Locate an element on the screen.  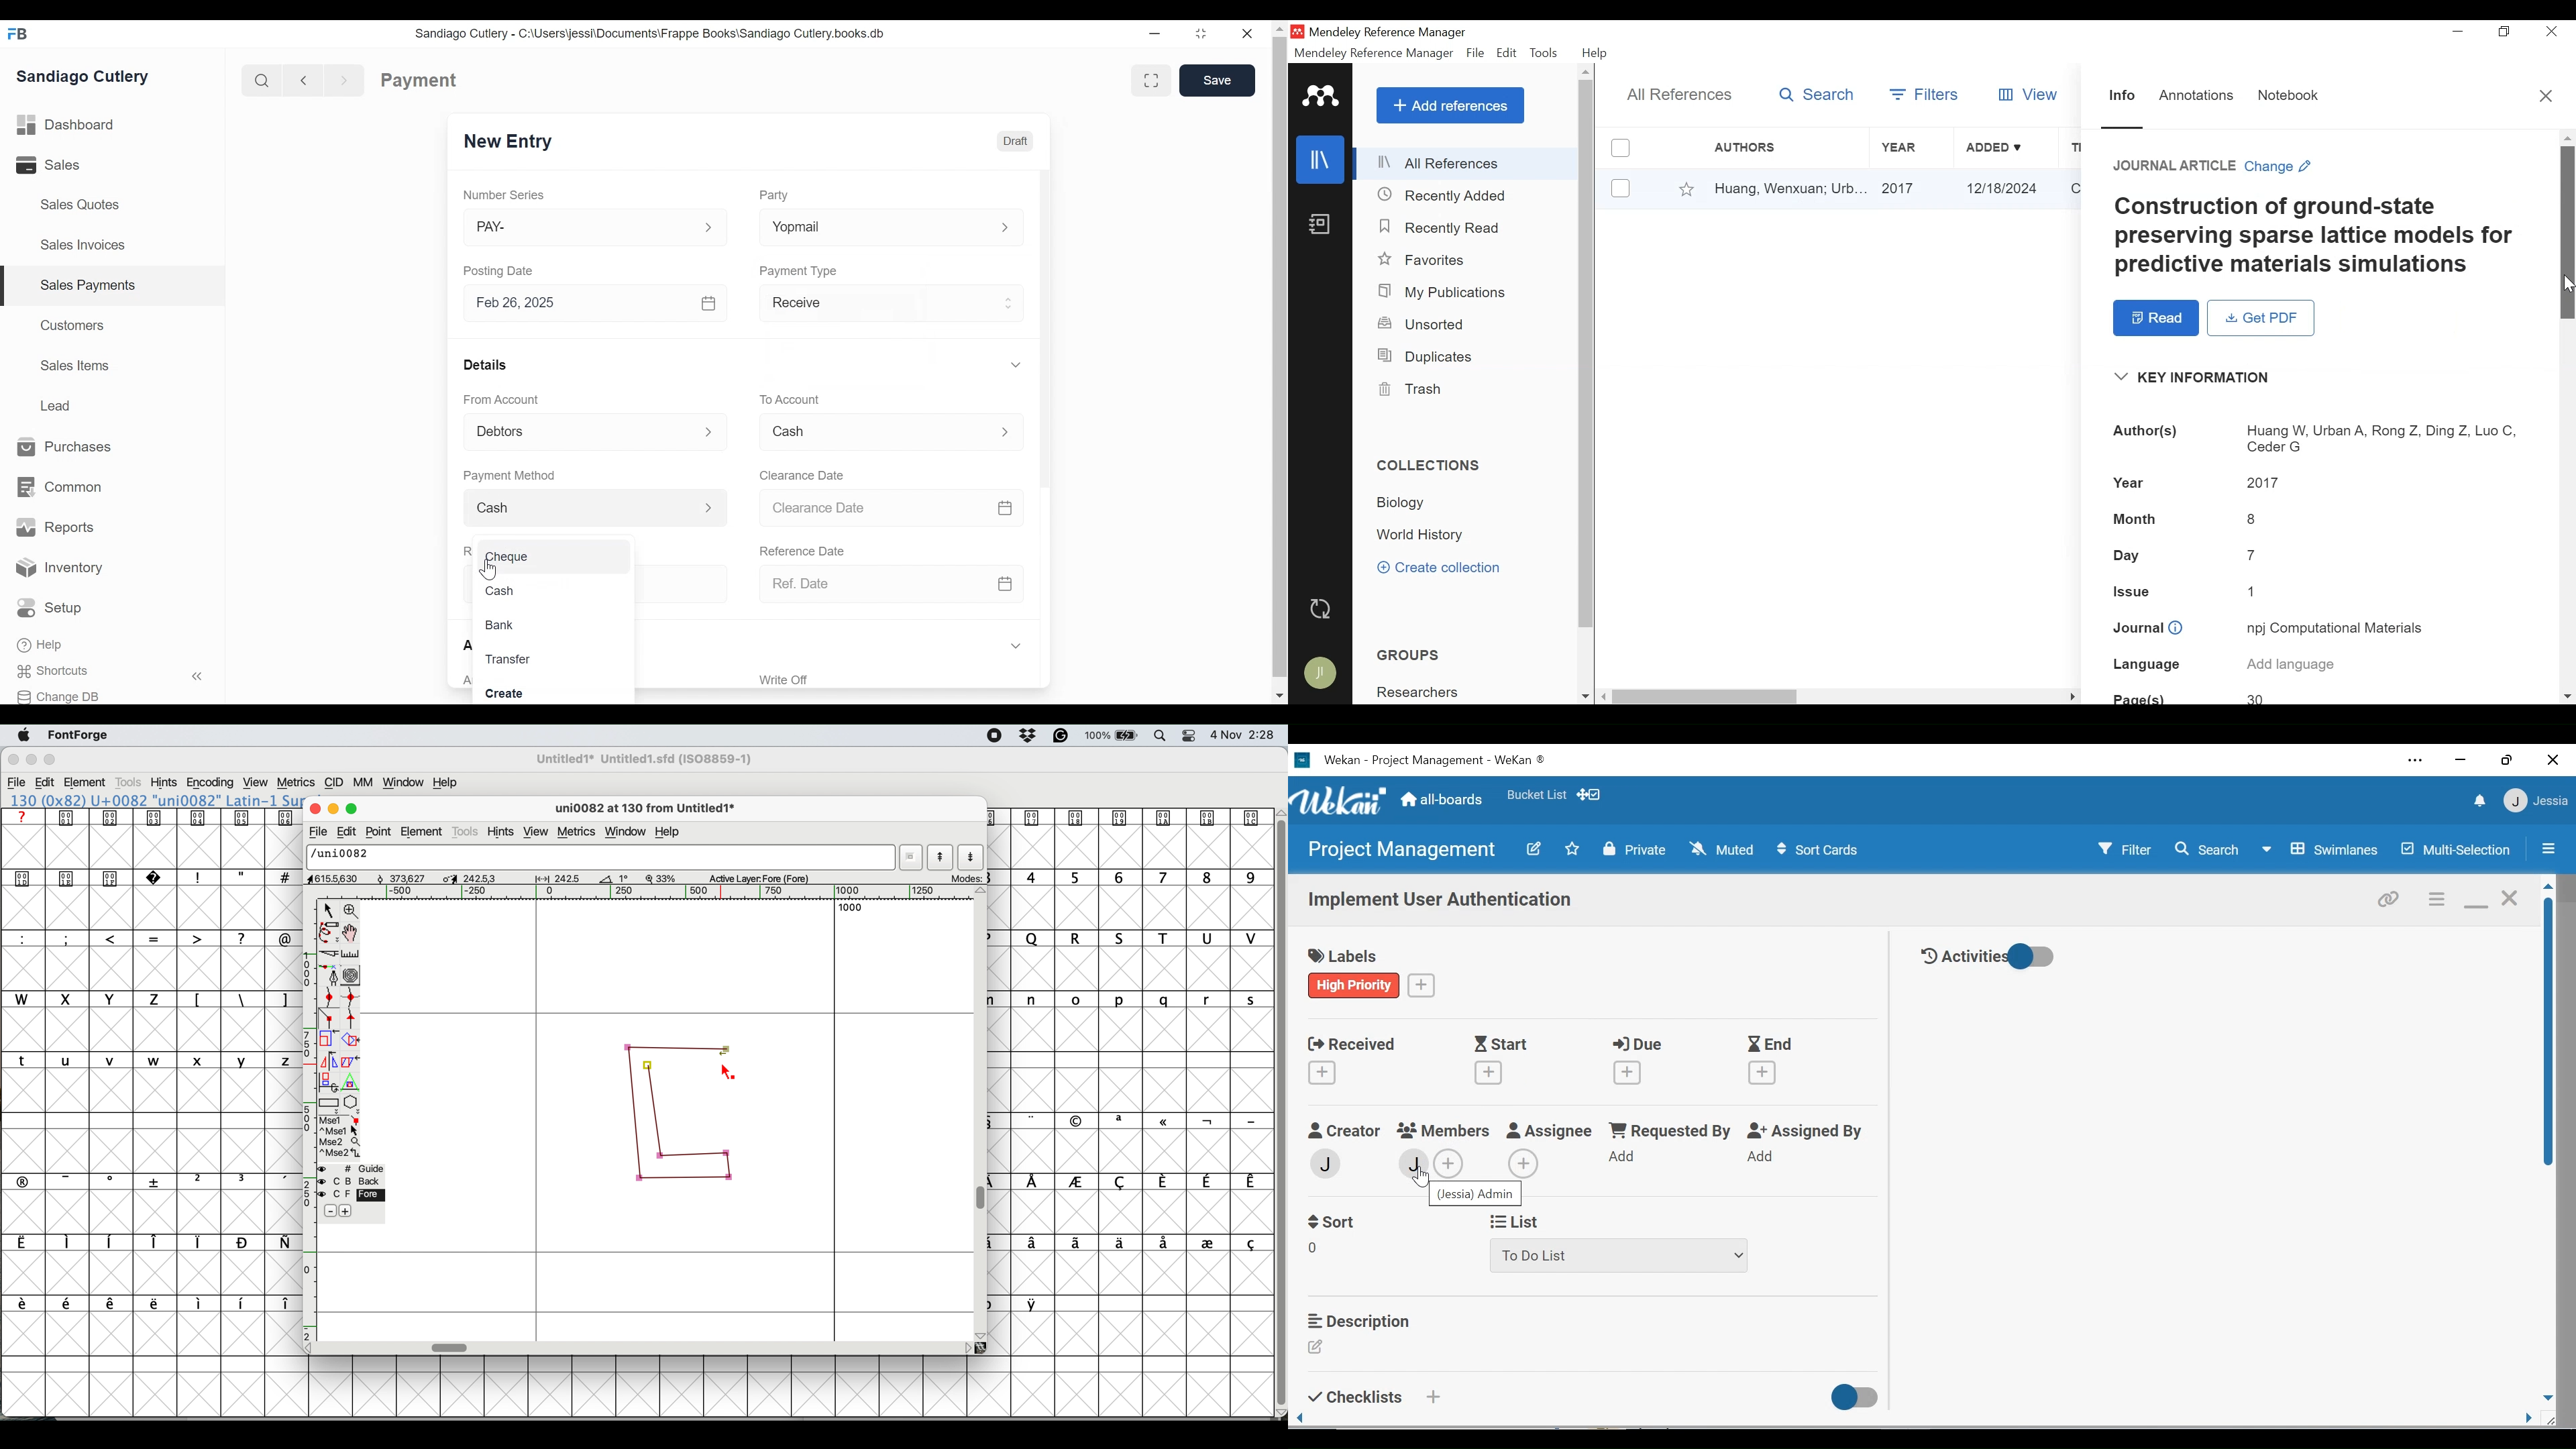
To Account is located at coordinates (790, 399).